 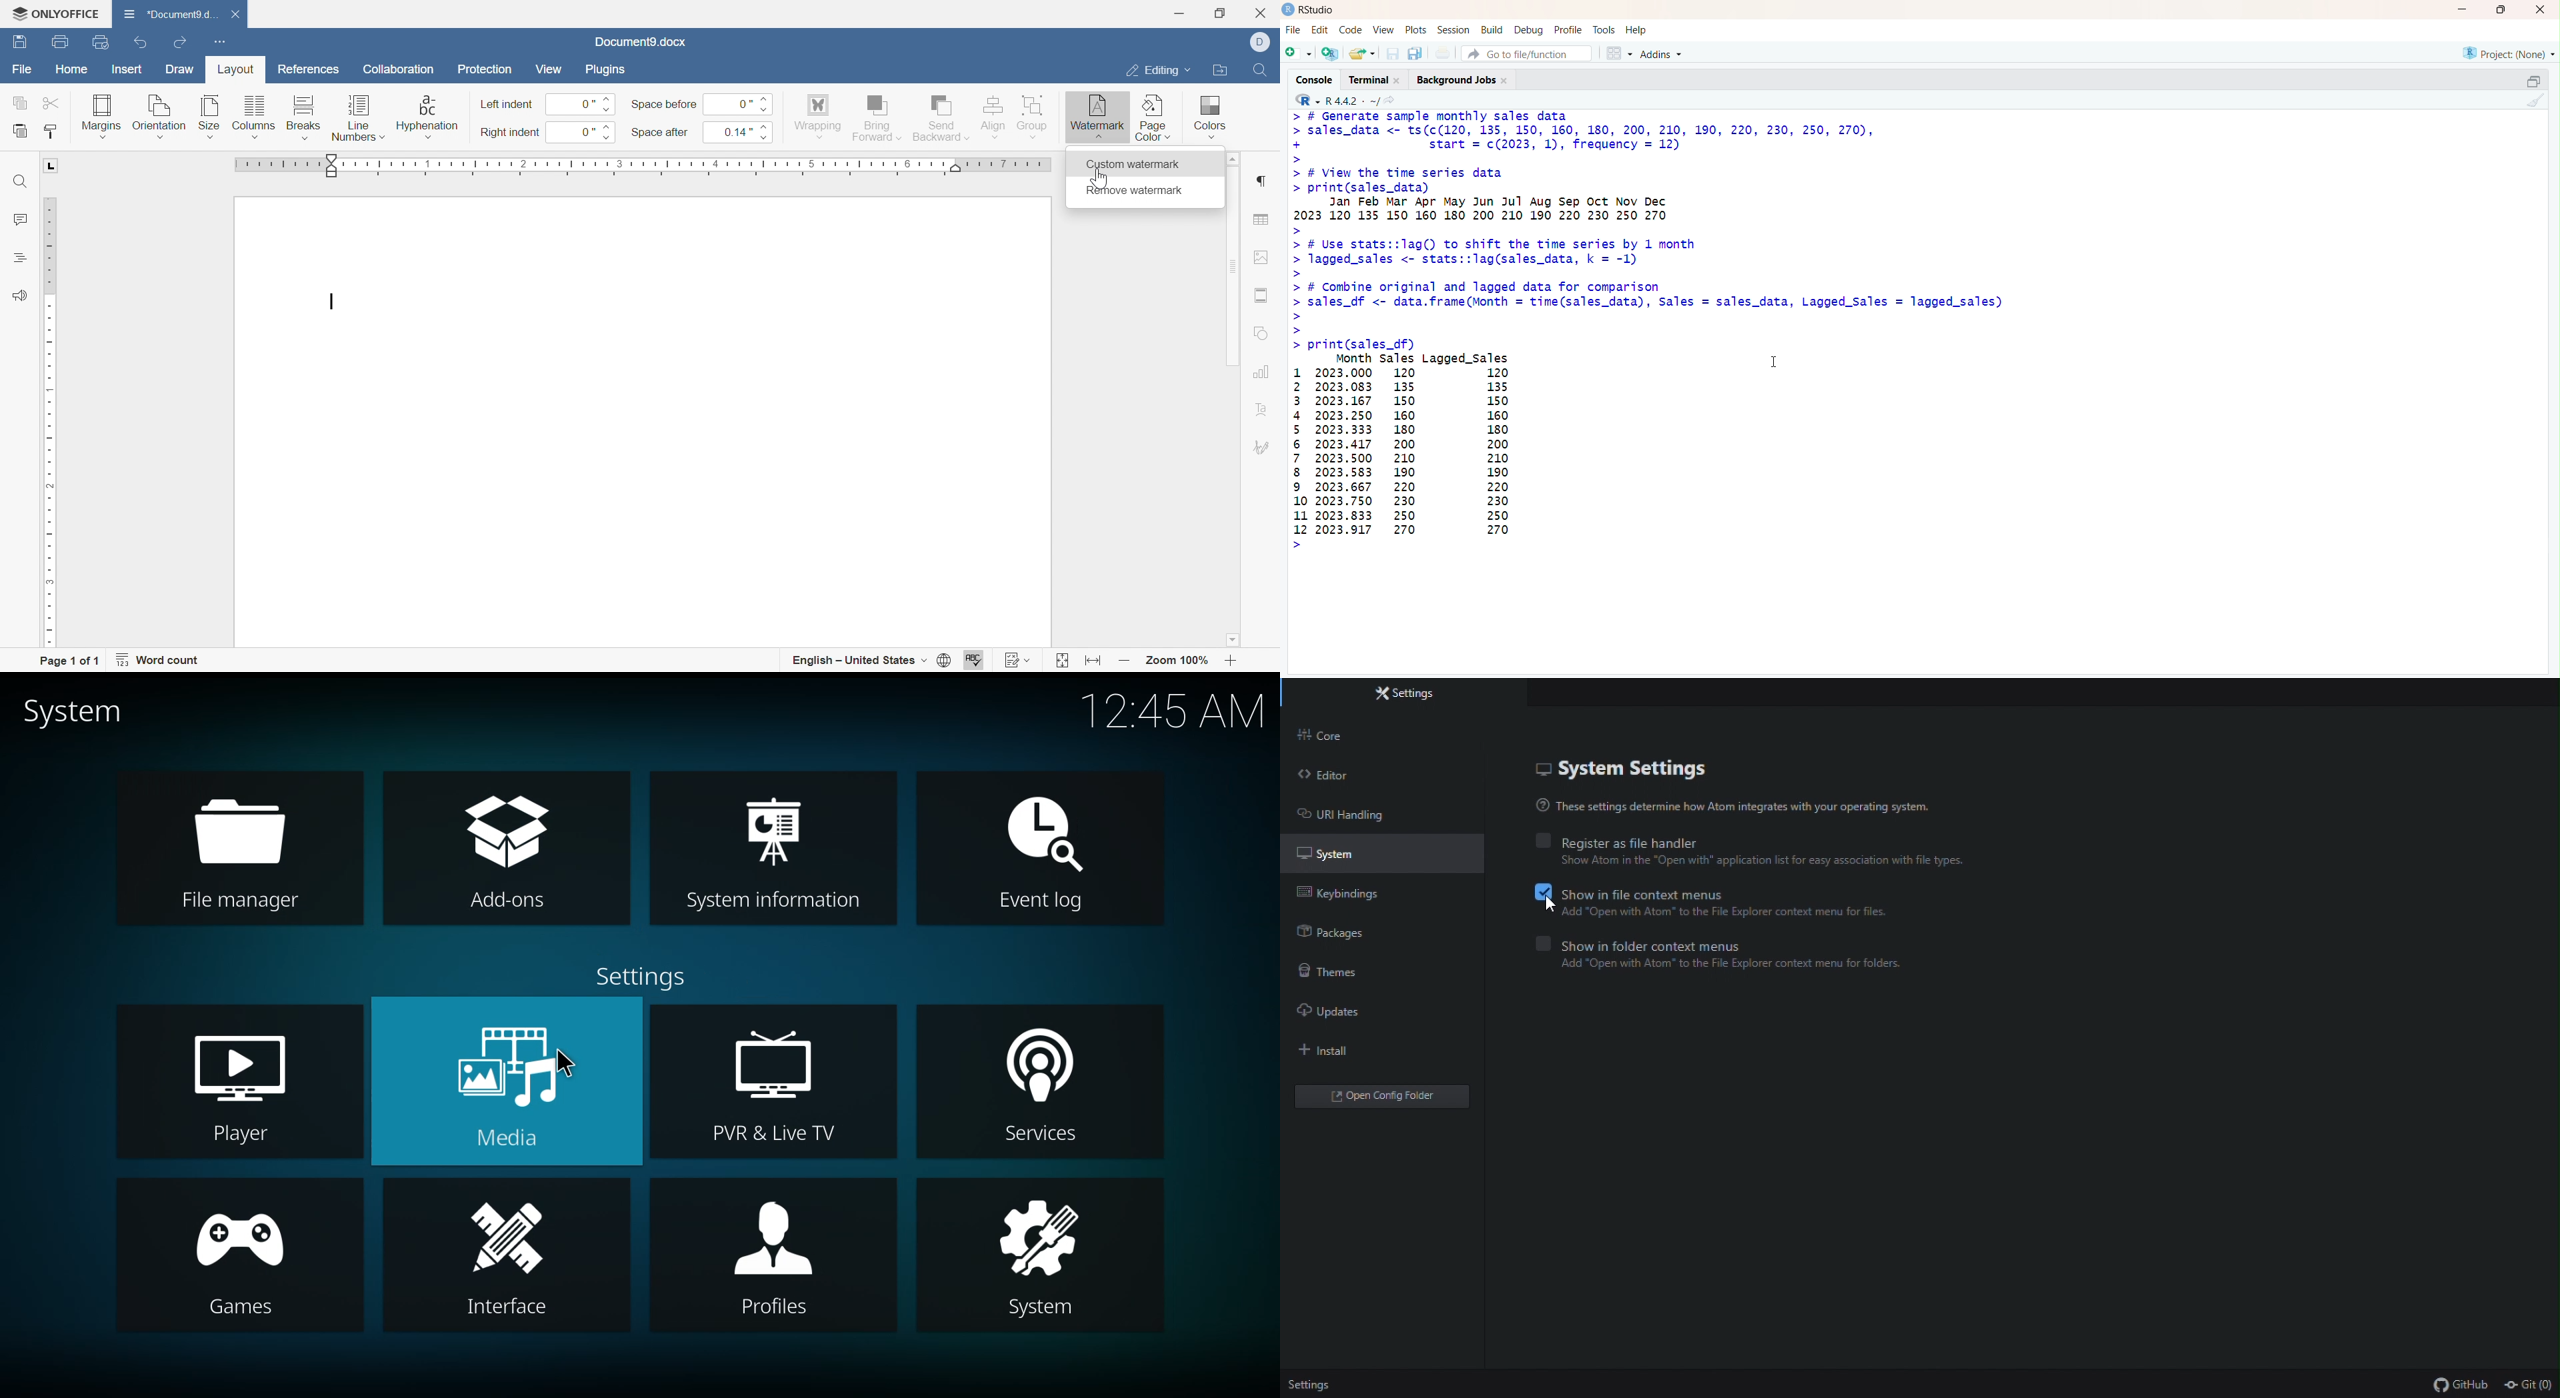 What do you see at coordinates (1719, 964) in the screenshot?
I see ` Add open with atom to the file explorer context menu for folders` at bounding box center [1719, 964].